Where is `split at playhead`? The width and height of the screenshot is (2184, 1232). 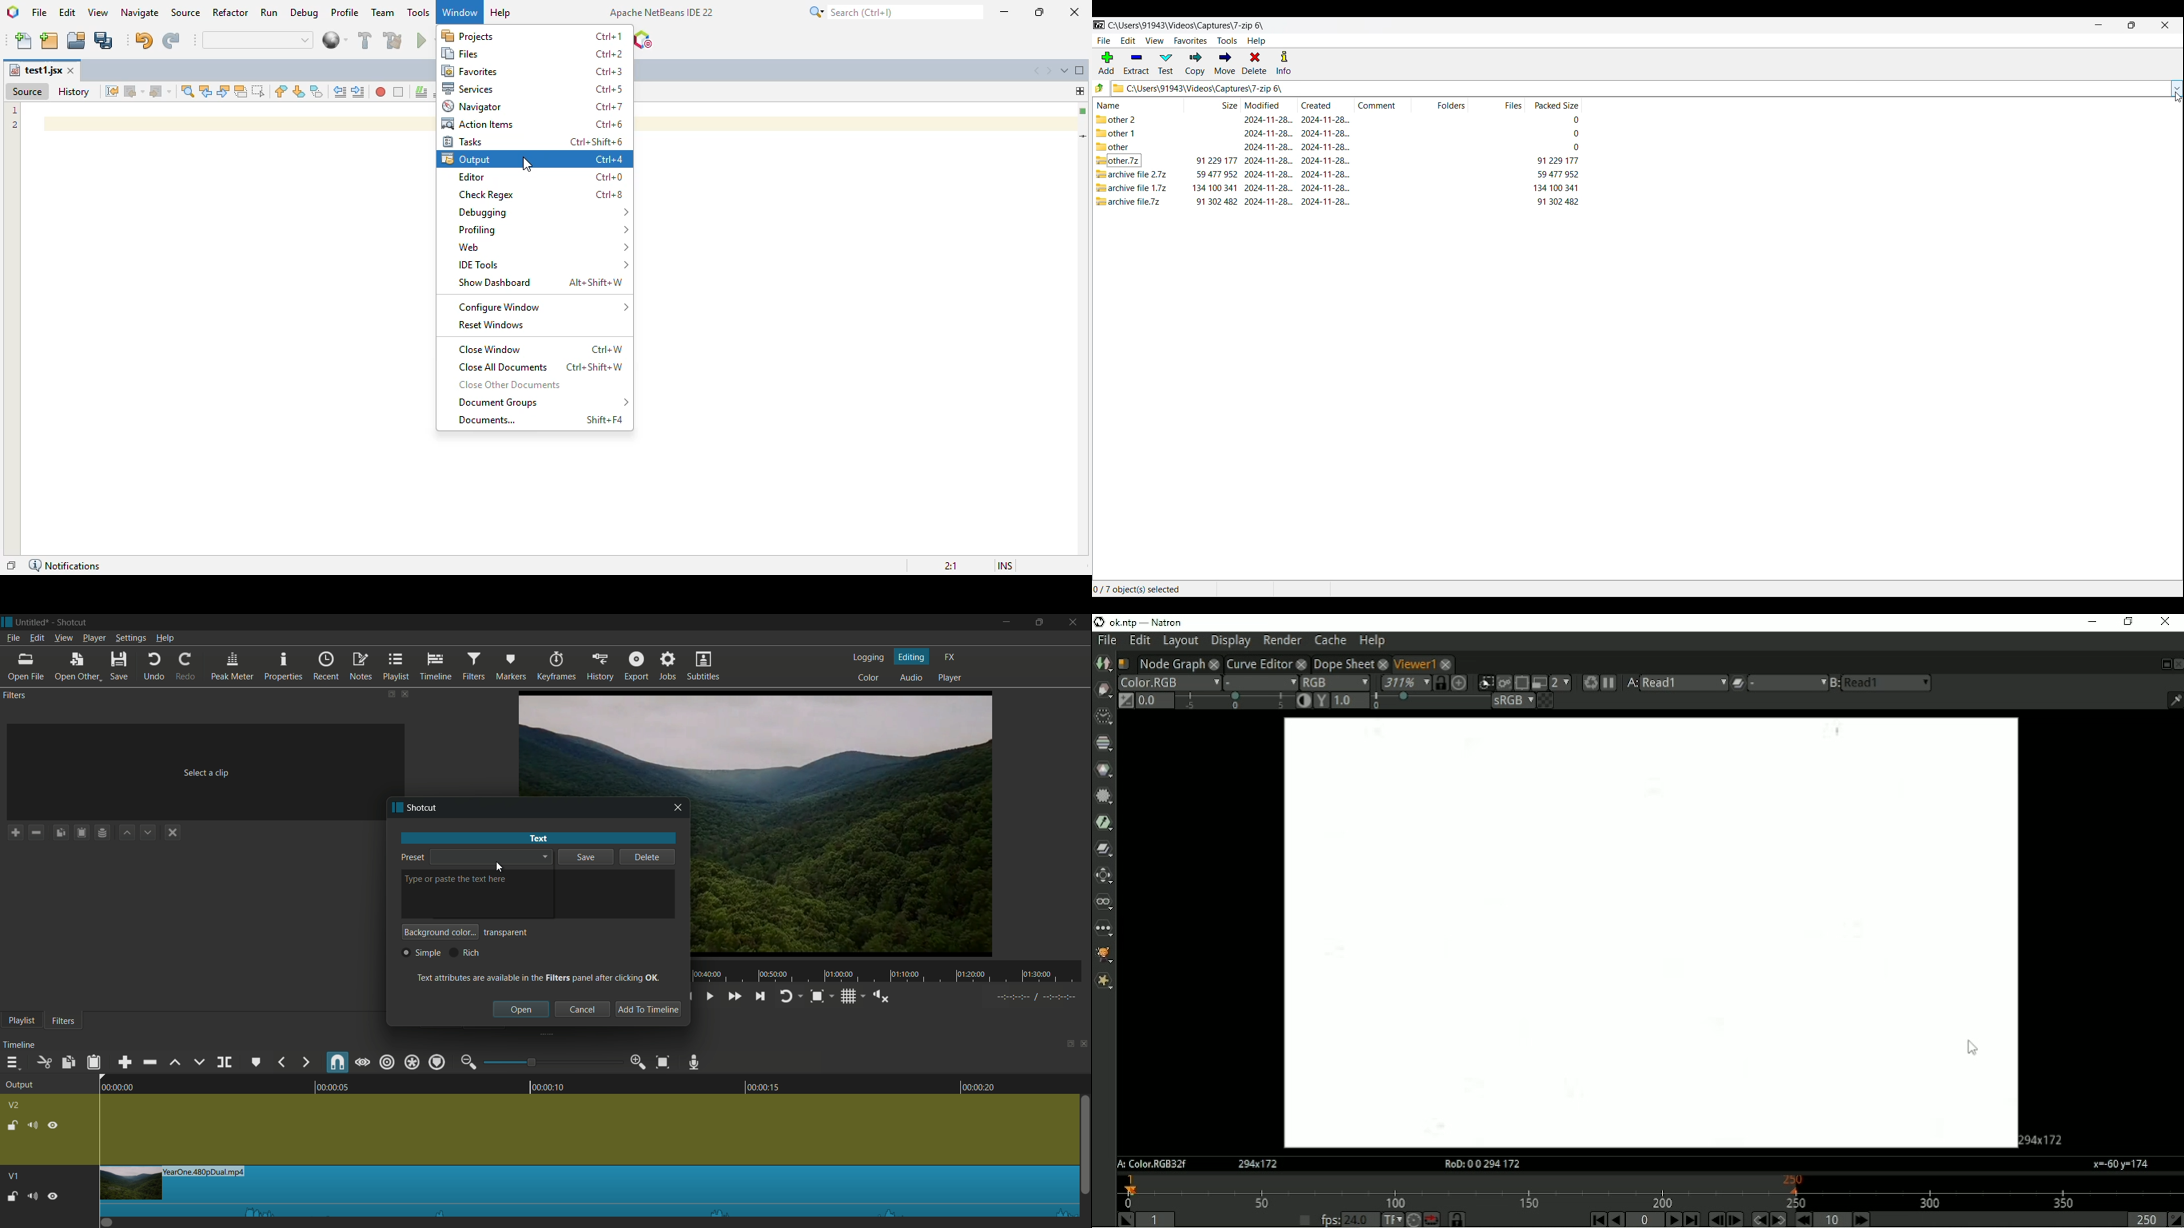
split at playhead is located at coordinates (224, 1063).